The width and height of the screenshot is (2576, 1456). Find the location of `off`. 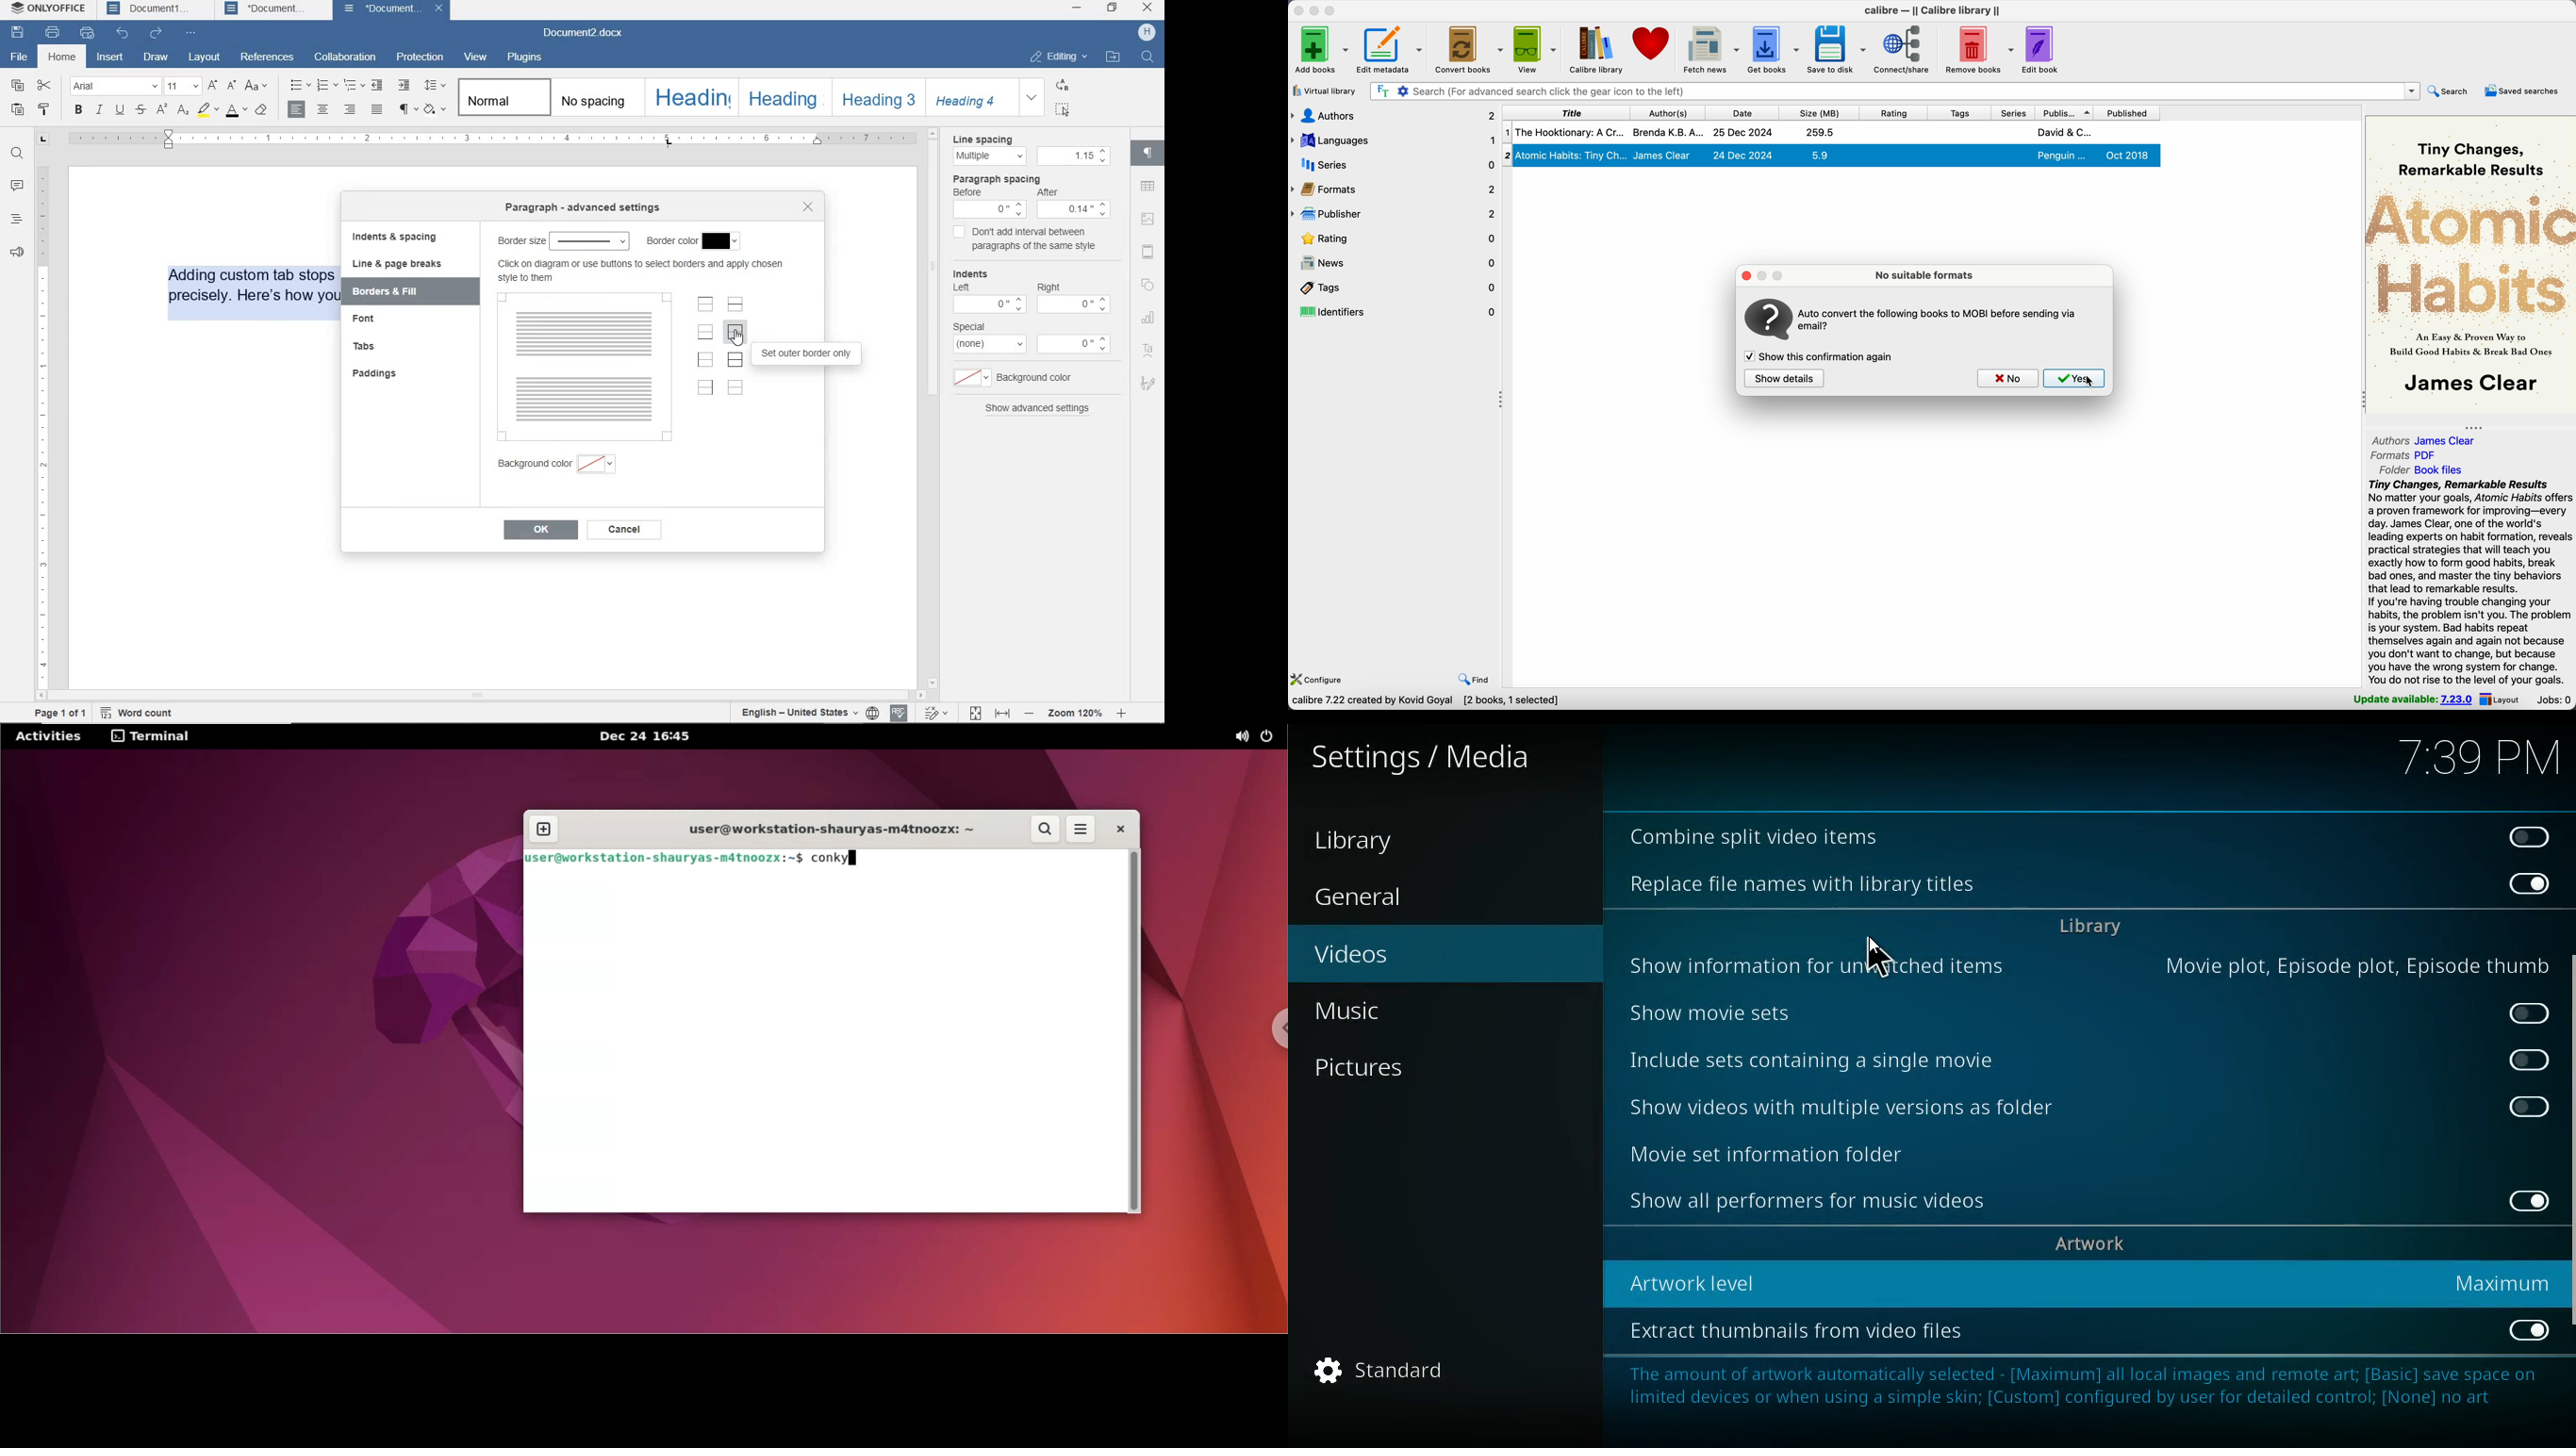

off is located at coordinates (2526, 835).